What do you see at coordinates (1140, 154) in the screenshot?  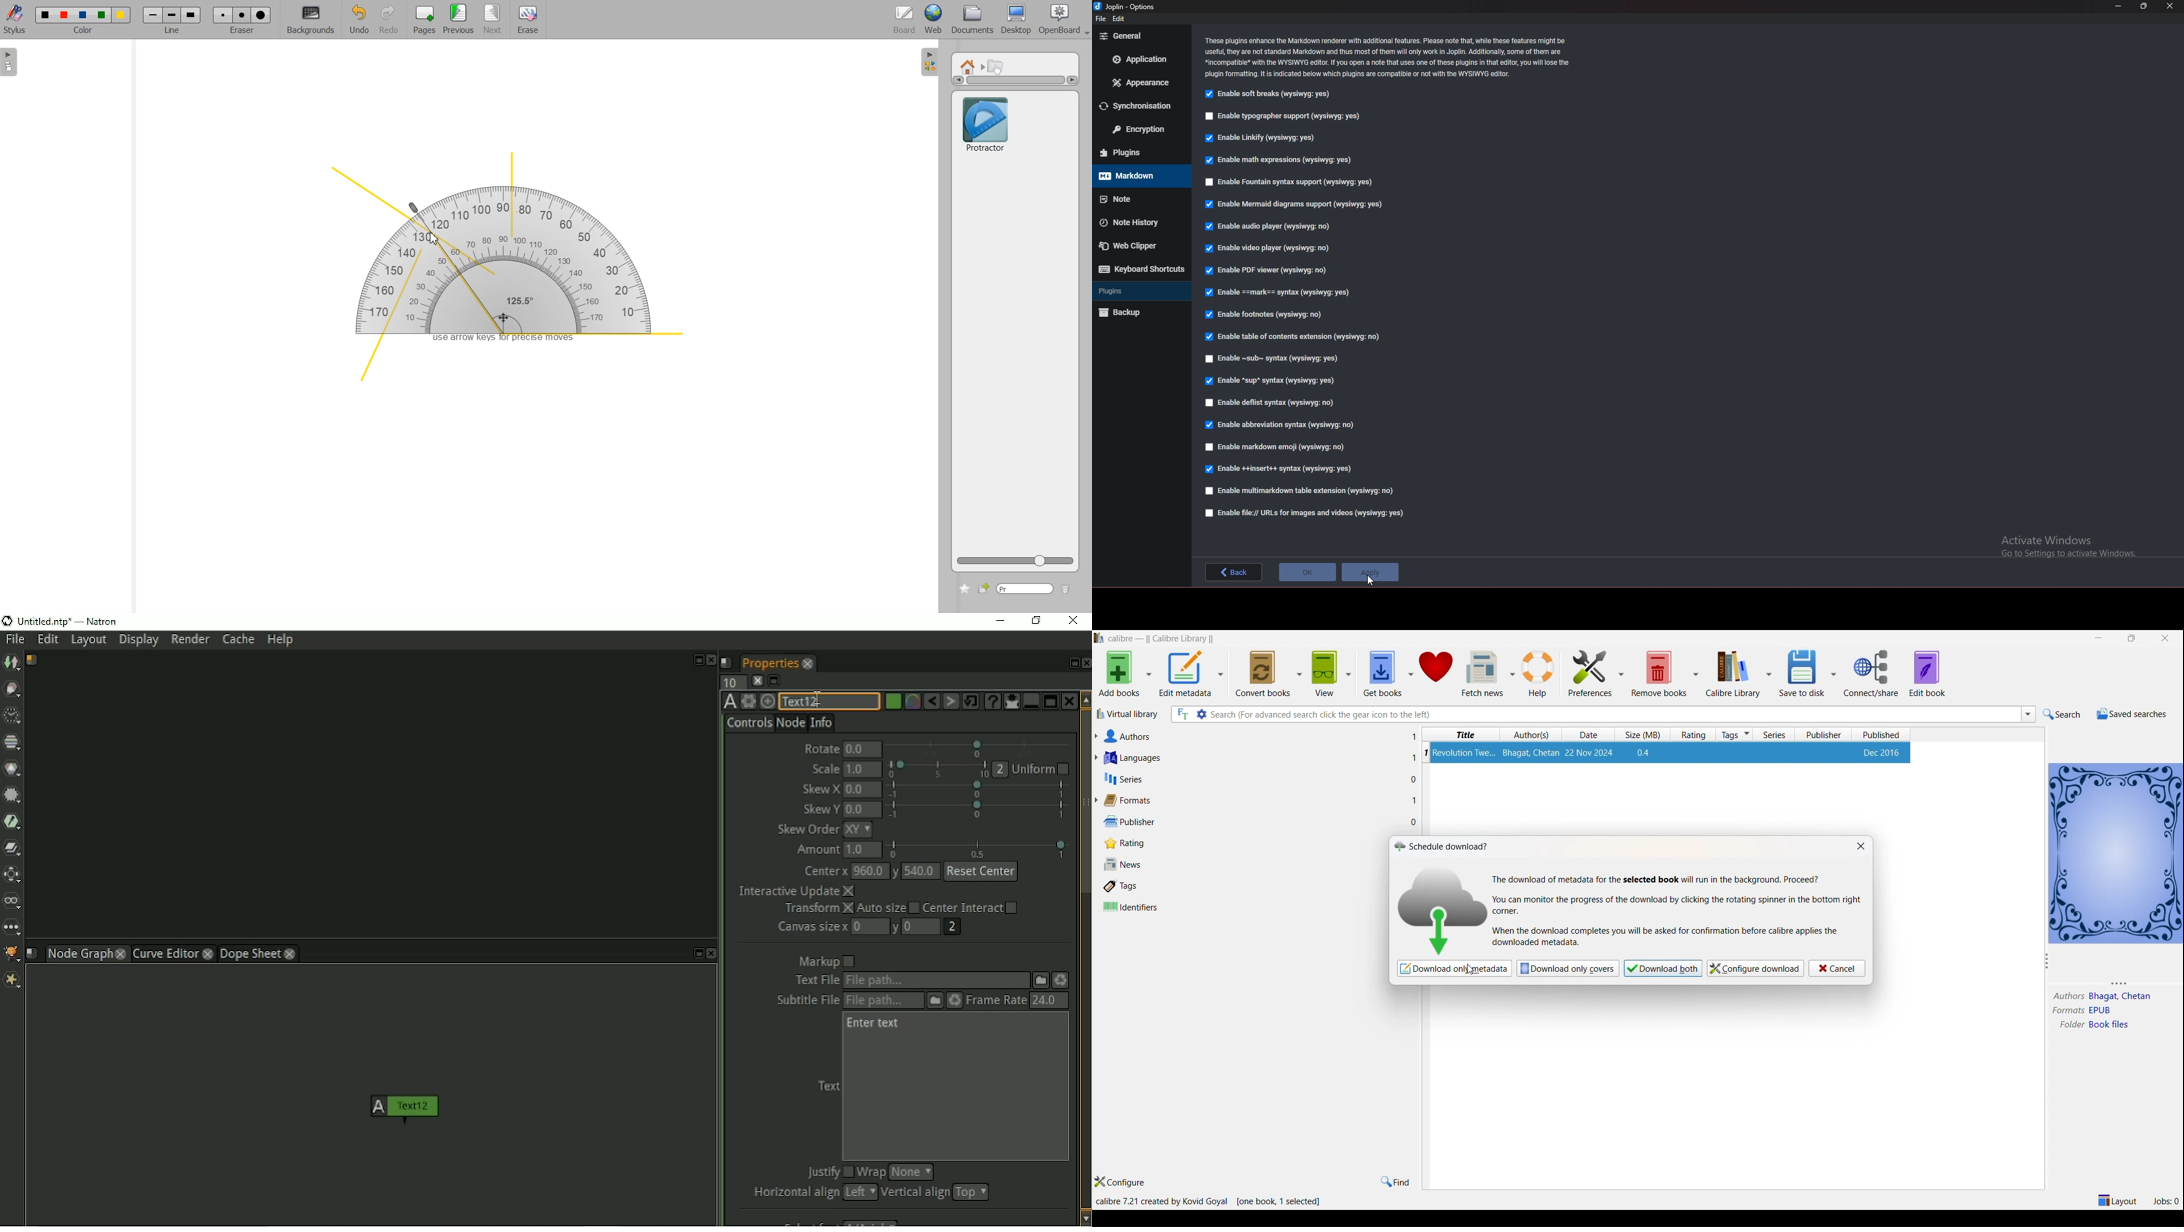 I see `plugins` at bounding box center [1140, 154].